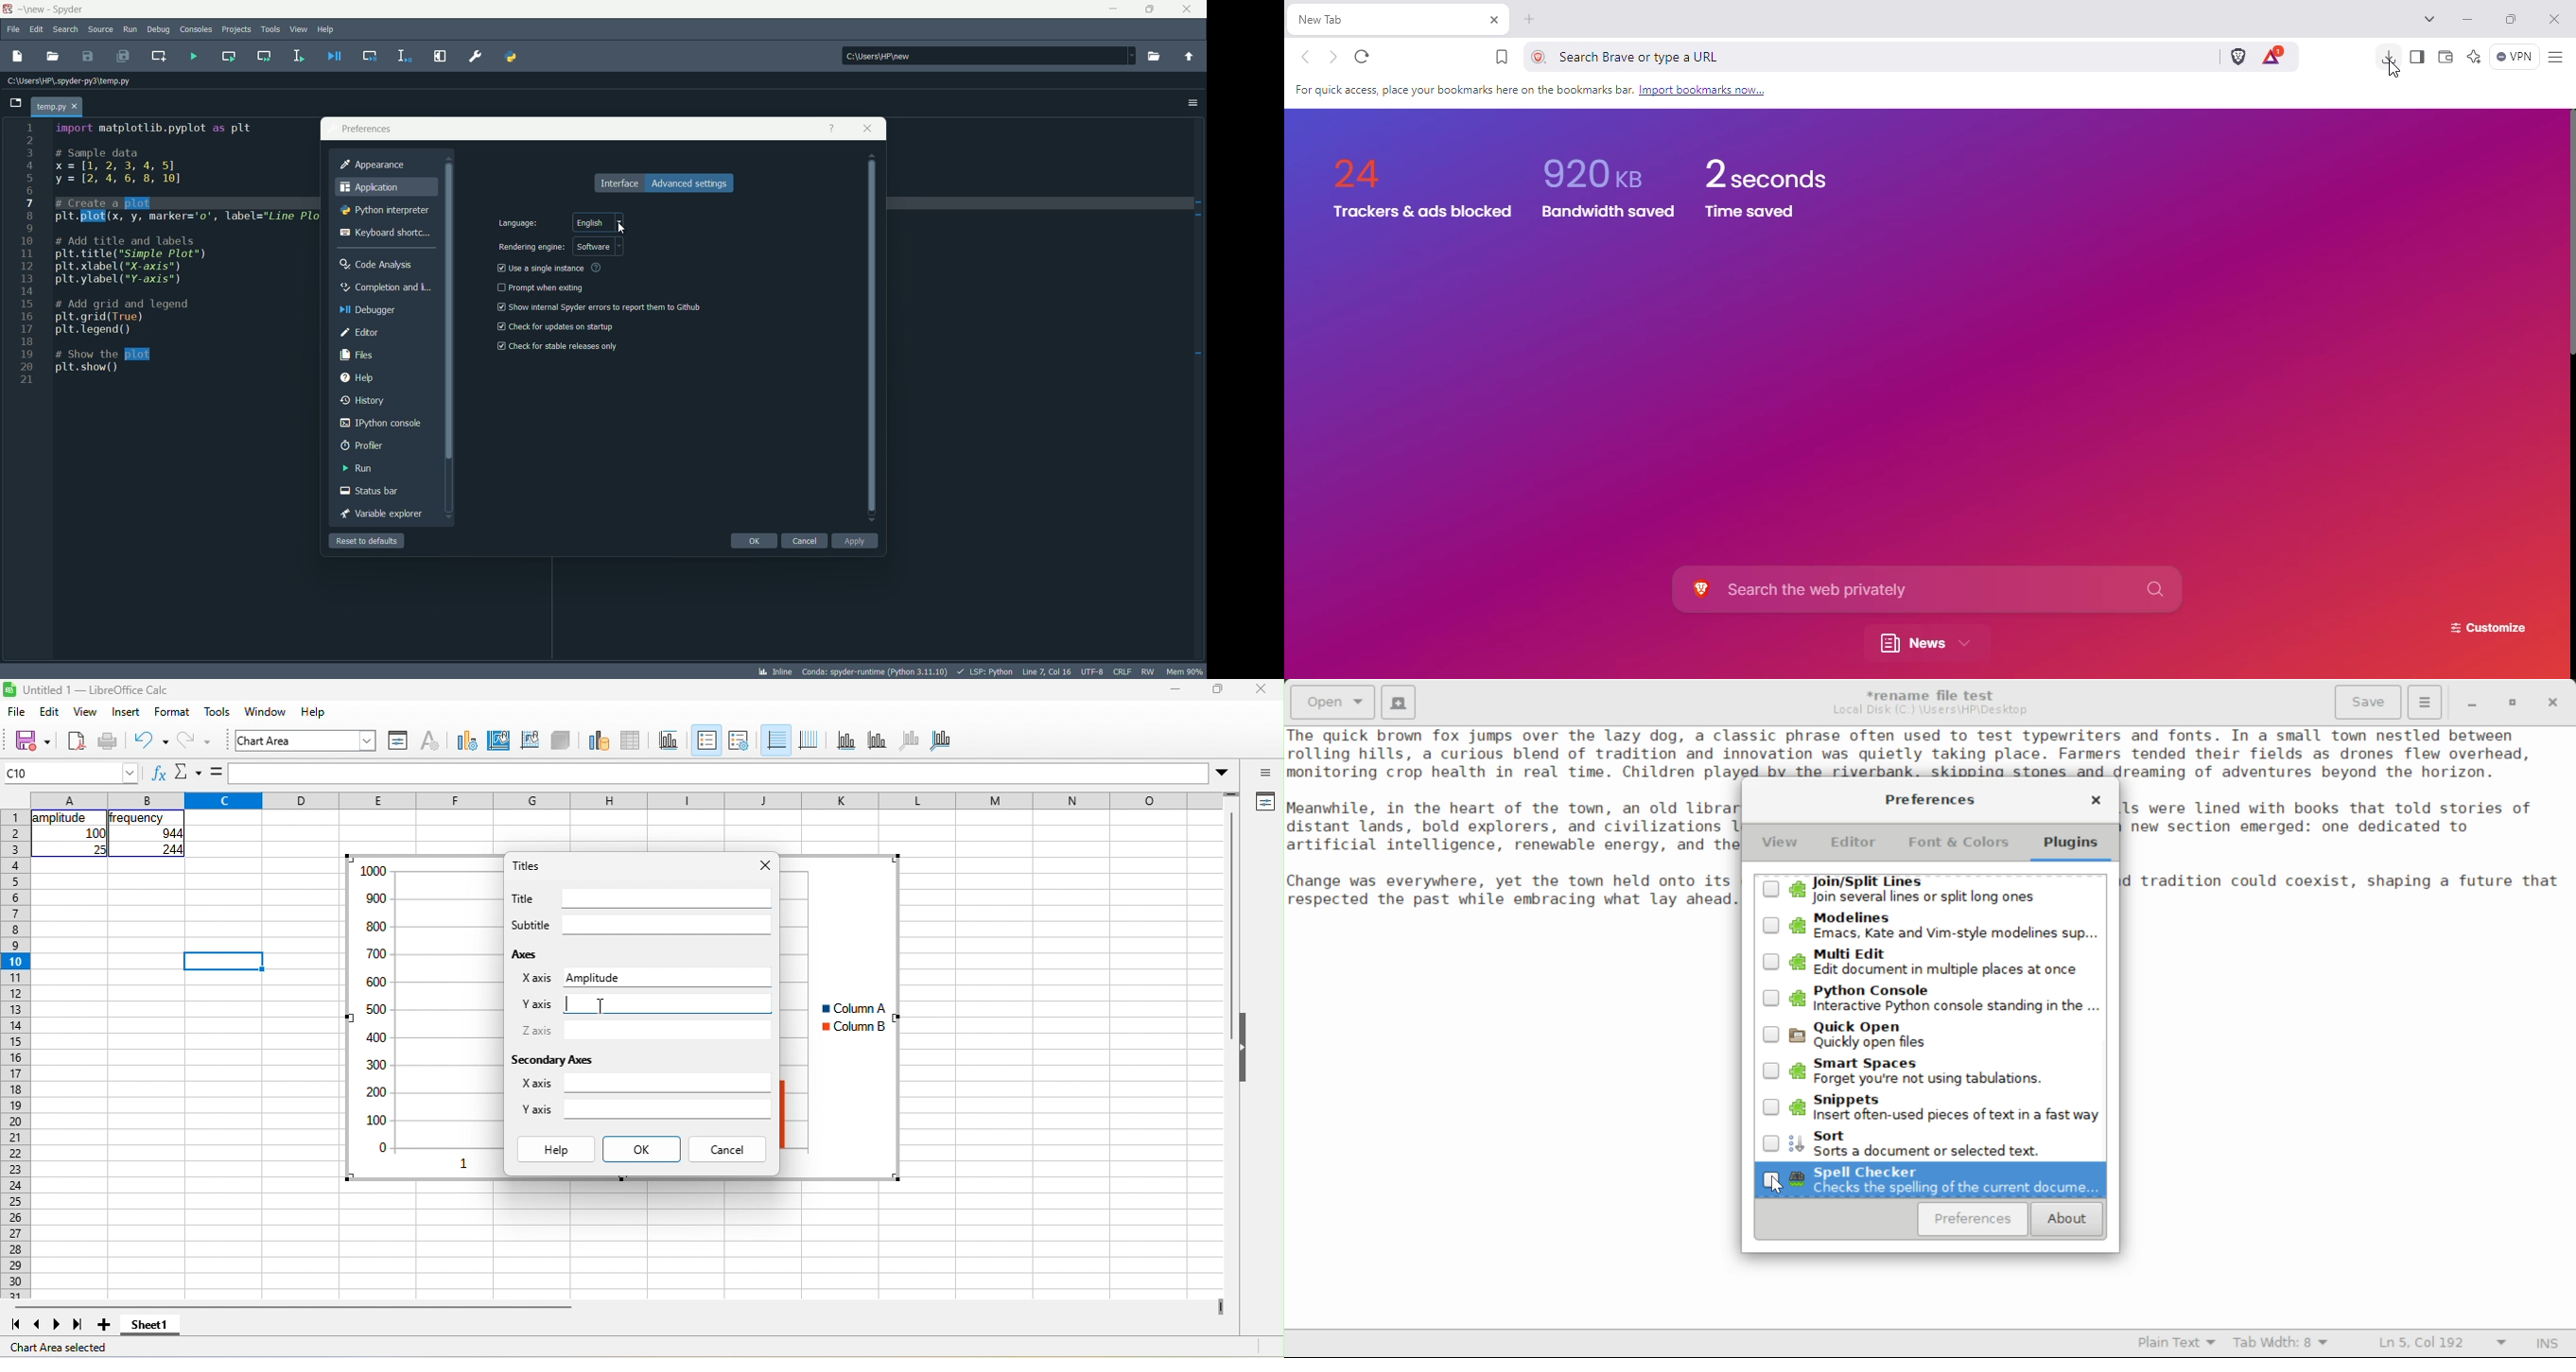  Describe the element at coordinates (382, 513) in the screenshot. I see `variable explorer` at that location.